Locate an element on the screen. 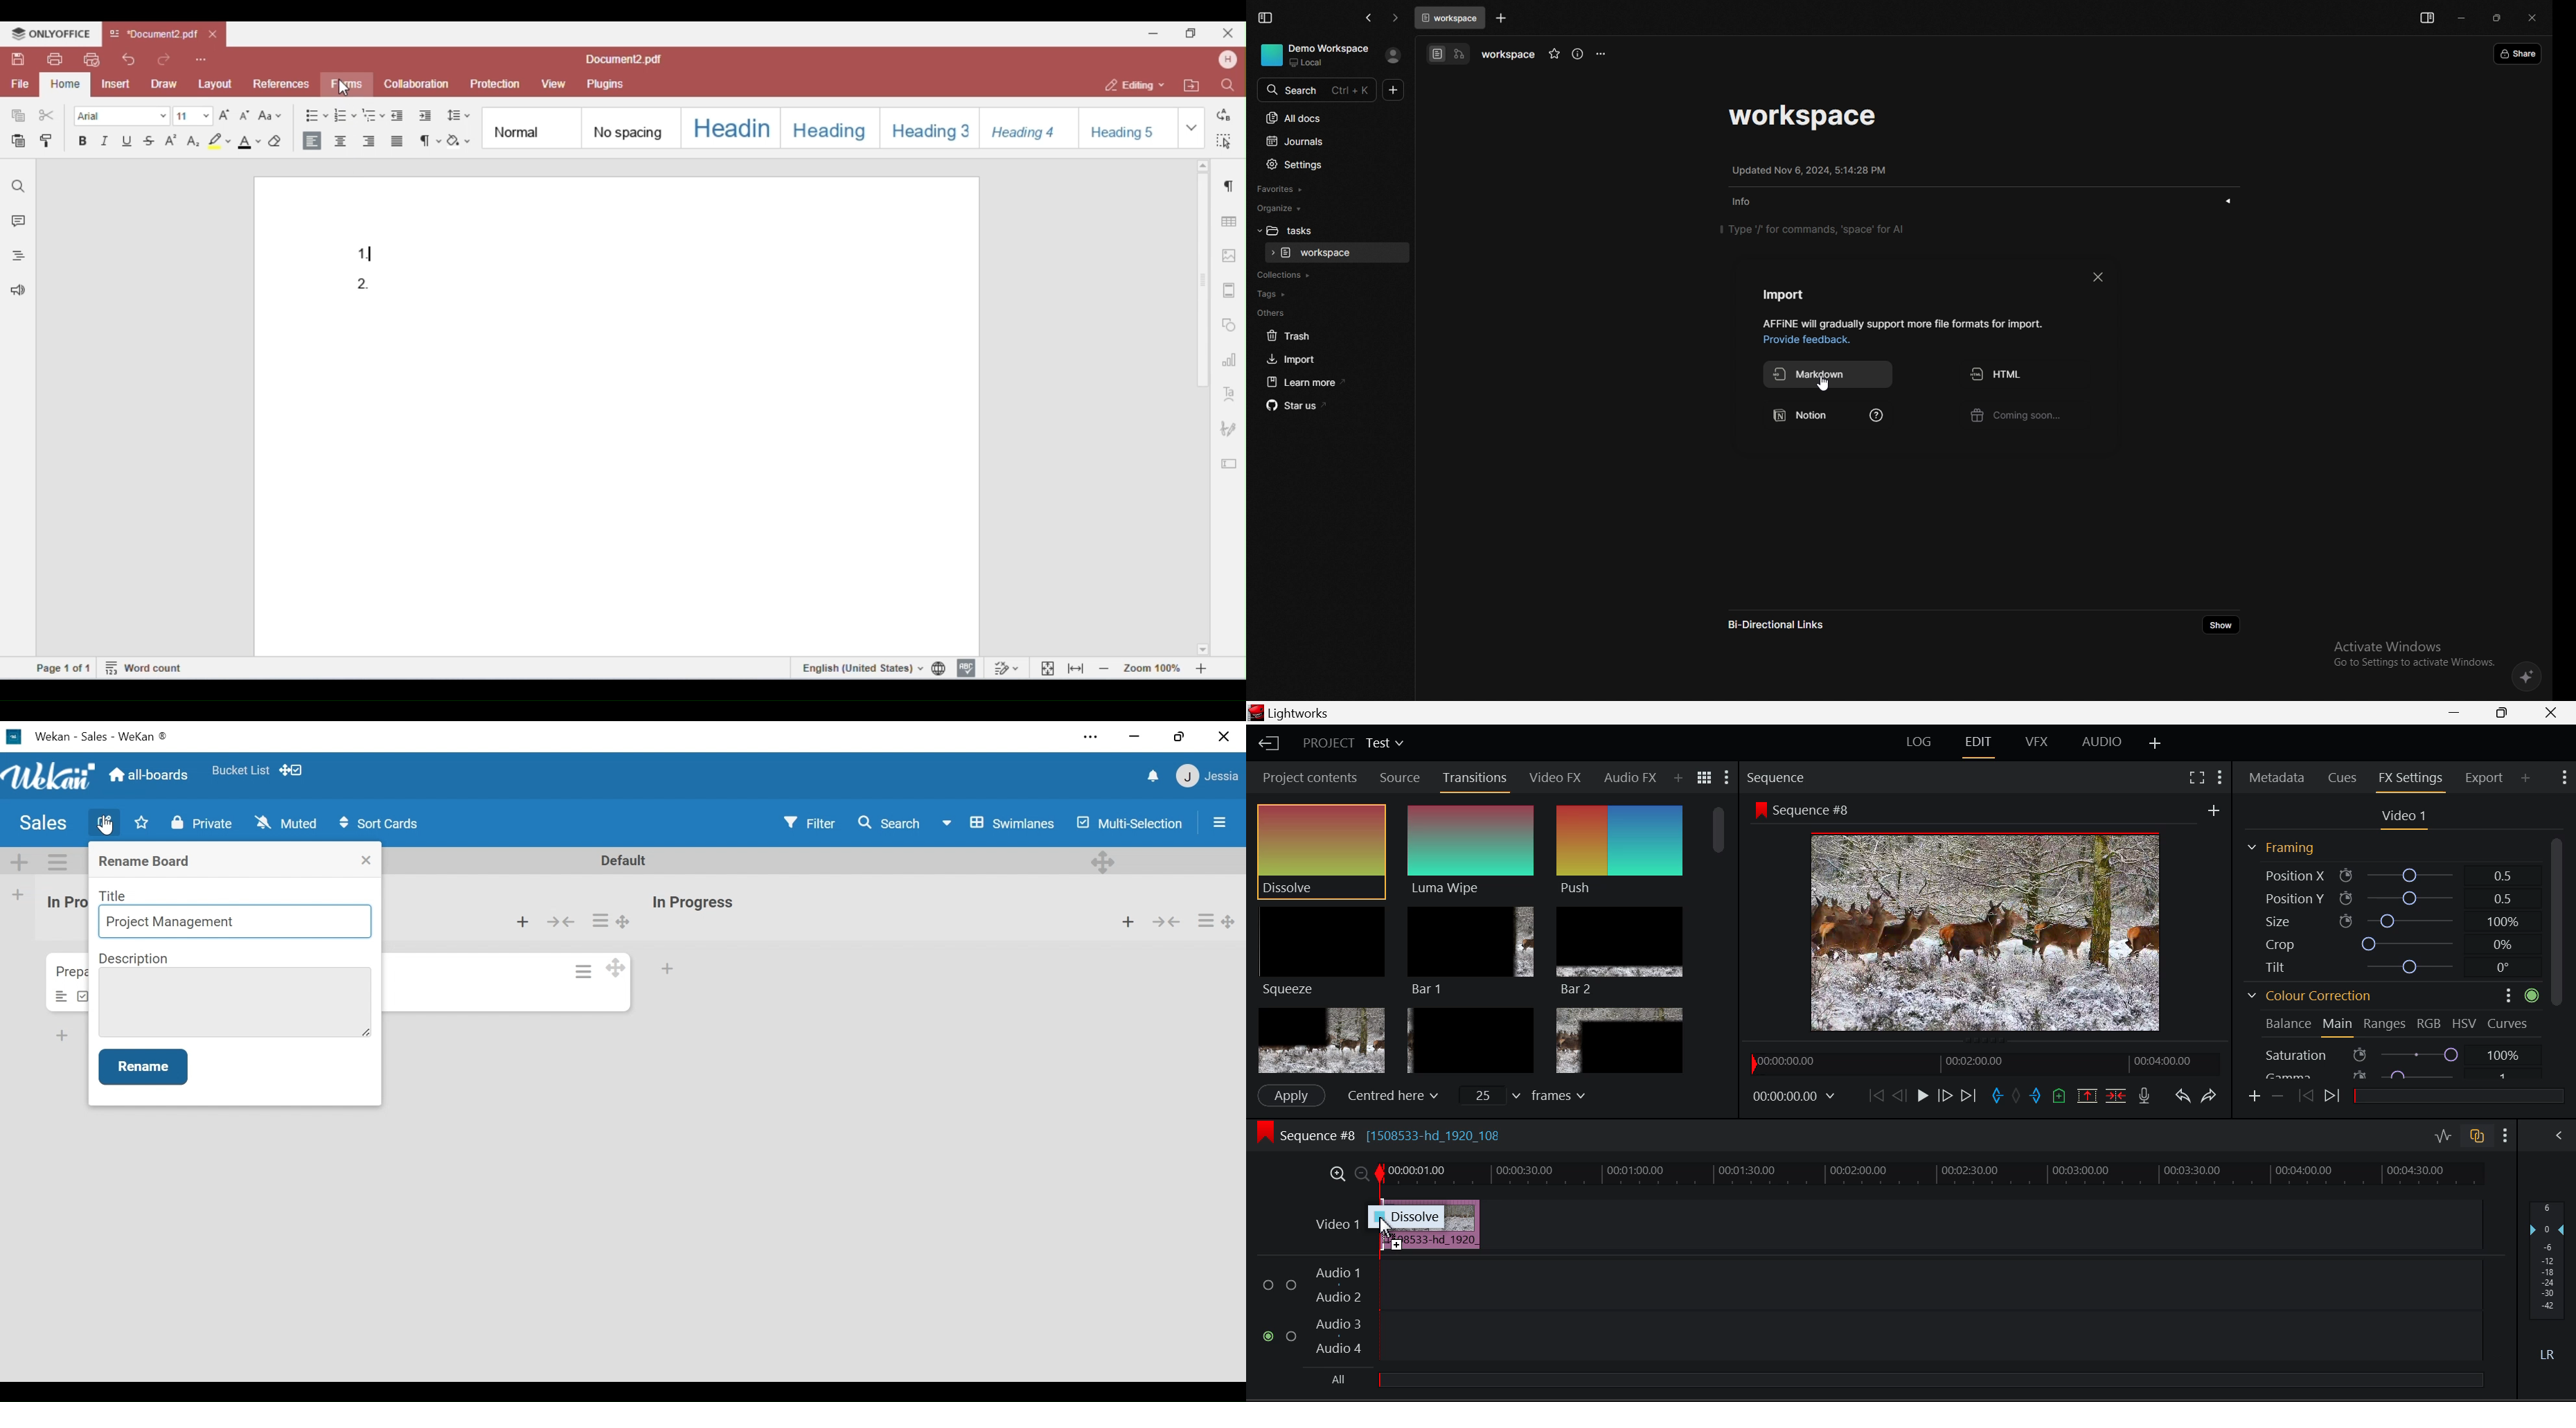  Title is located at coordinates (114, 896).